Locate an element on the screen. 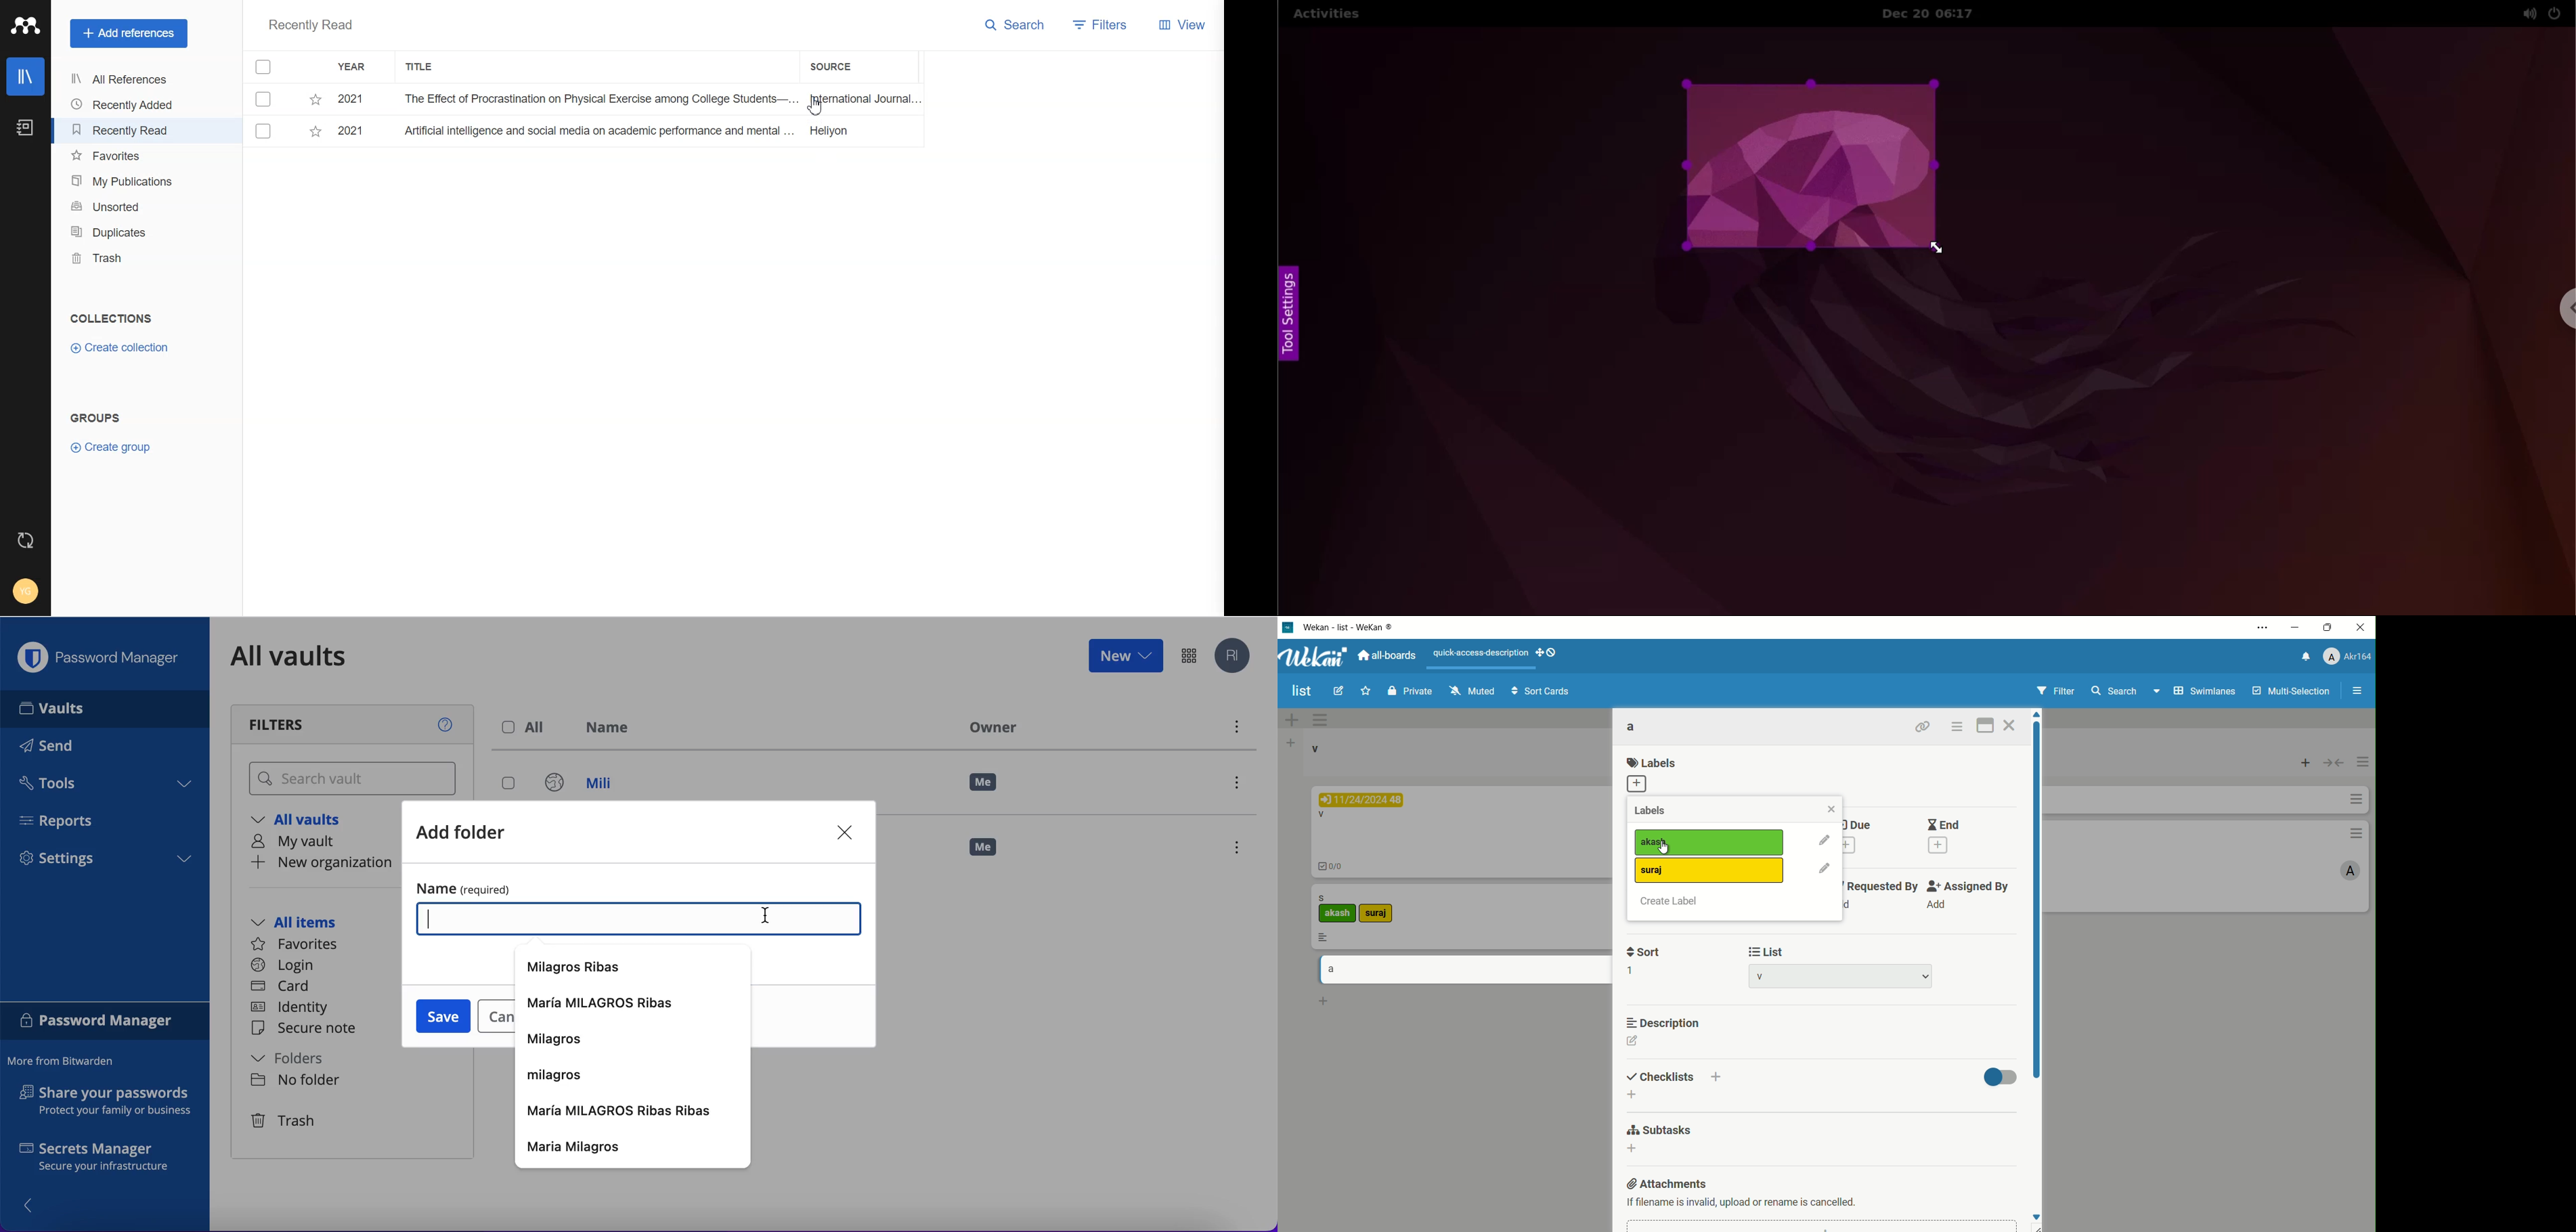 This screenshot has width=2576, height=1232. password manager is located at coordinates (103, 657).